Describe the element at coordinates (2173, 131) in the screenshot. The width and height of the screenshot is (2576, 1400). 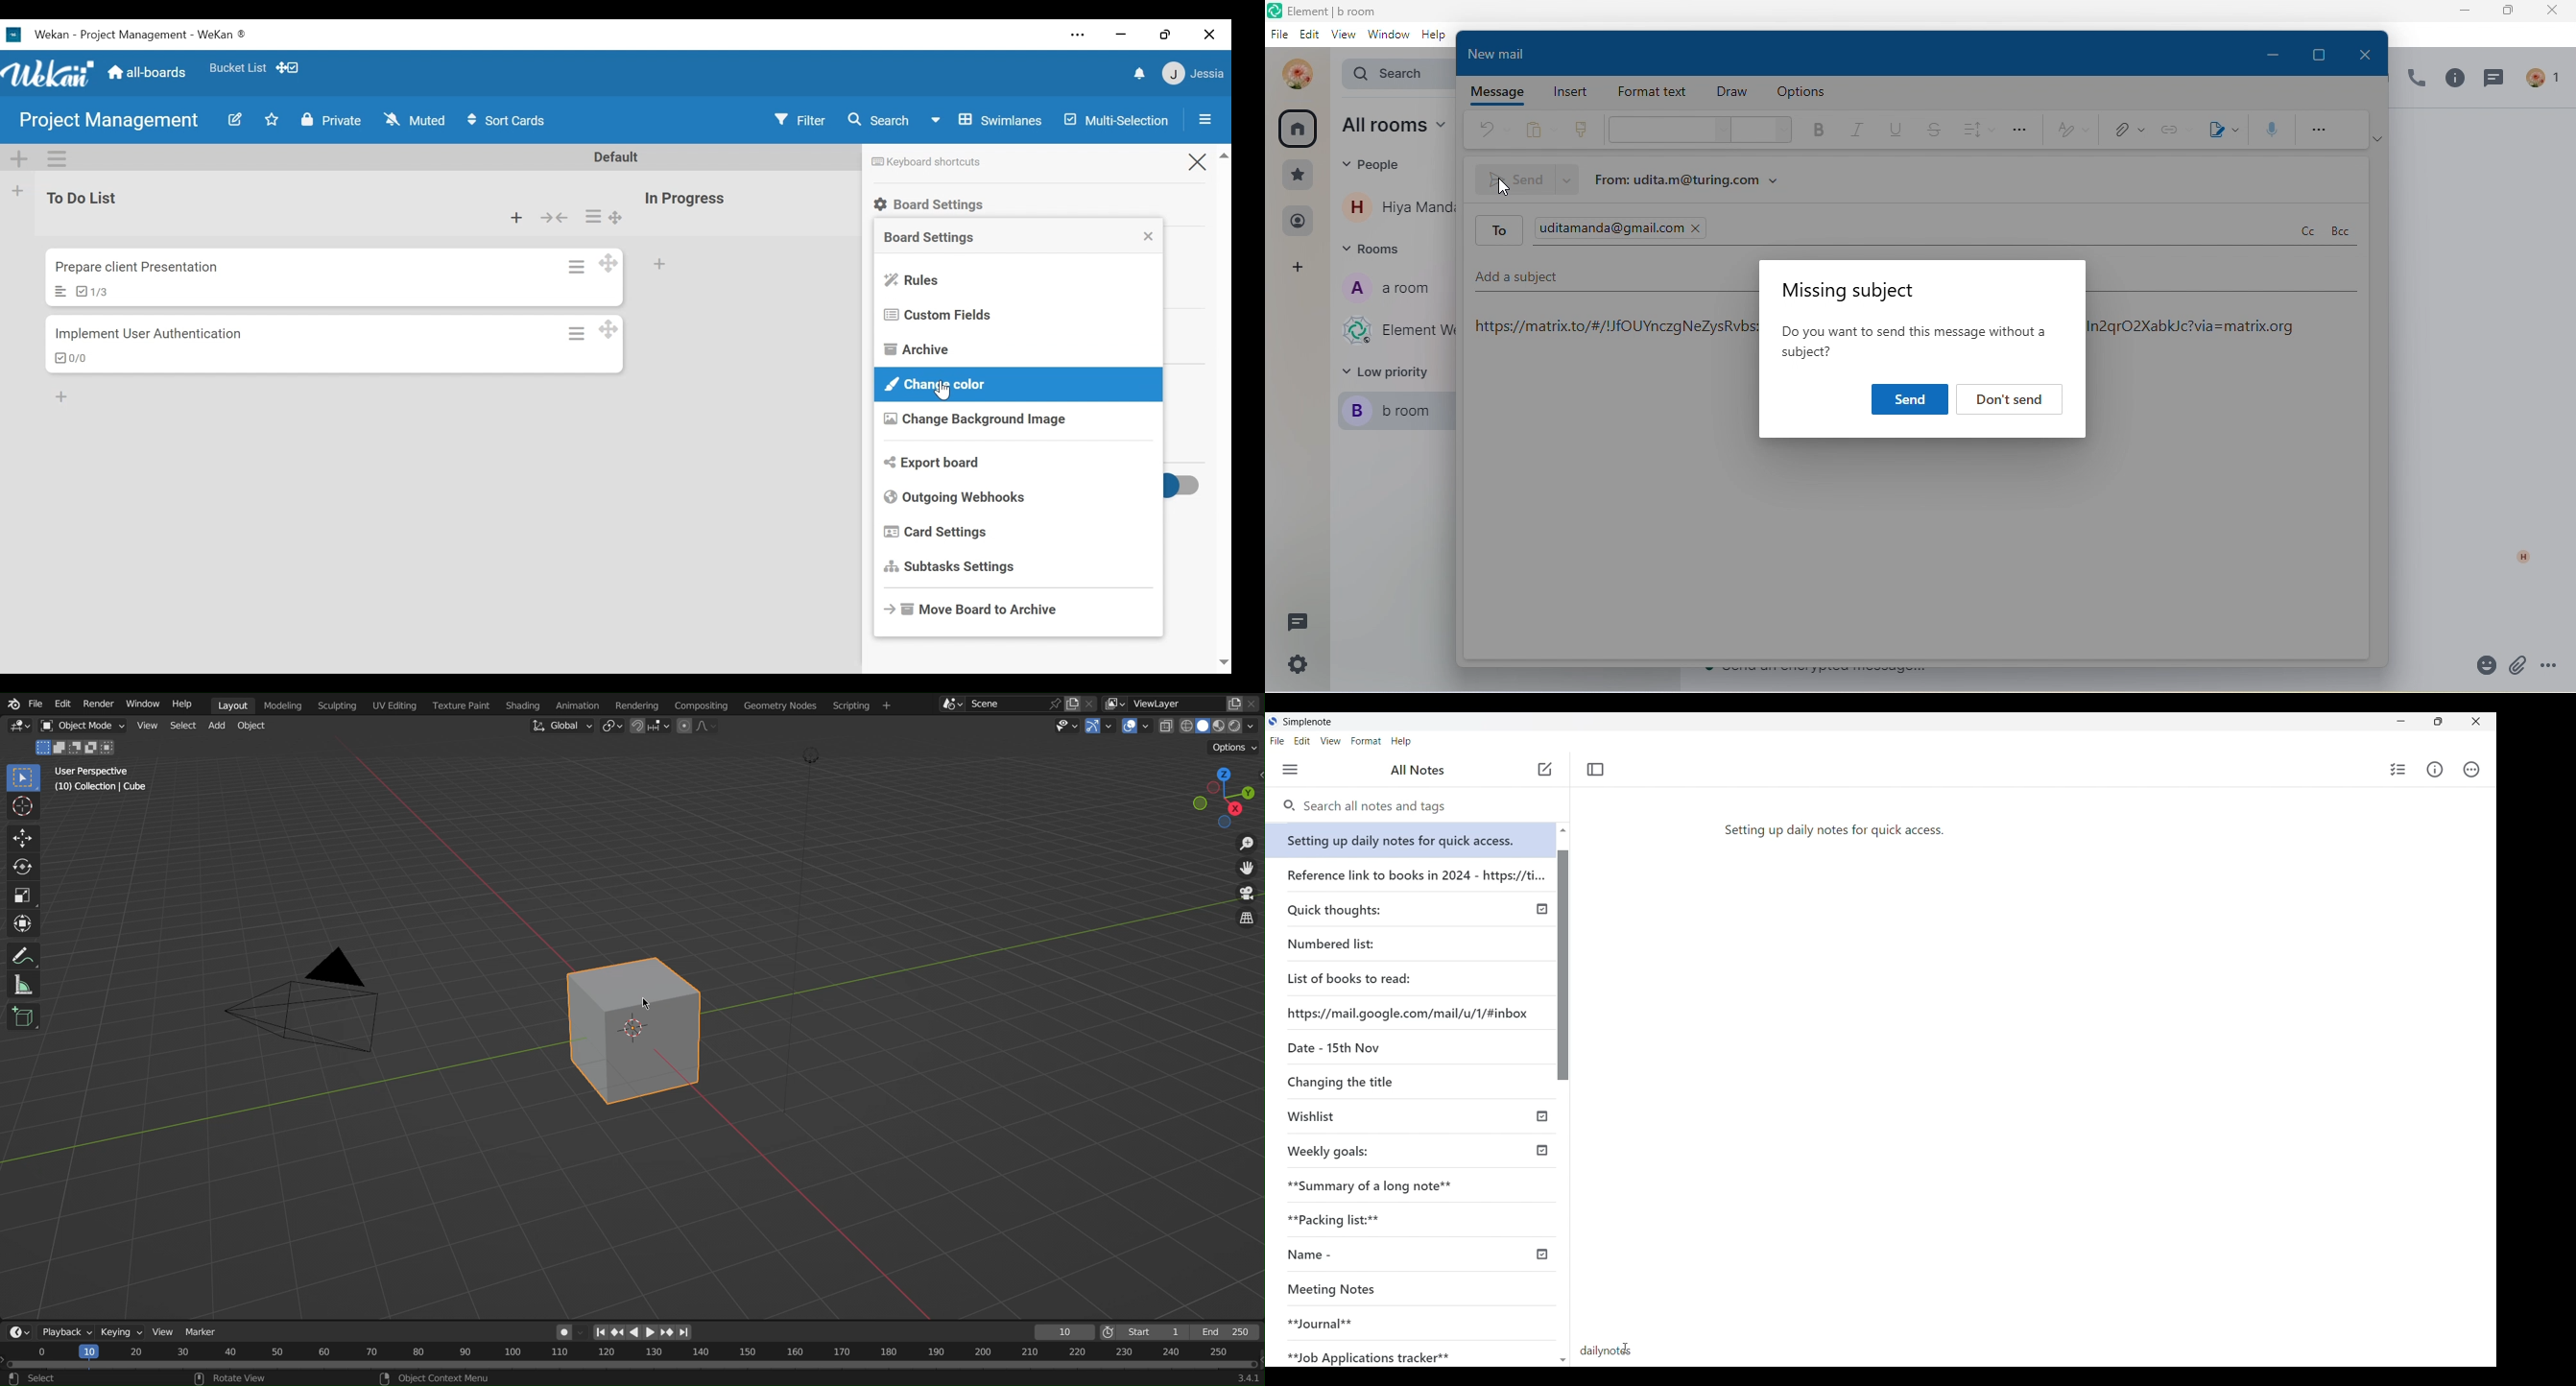
I see `link` at that location.